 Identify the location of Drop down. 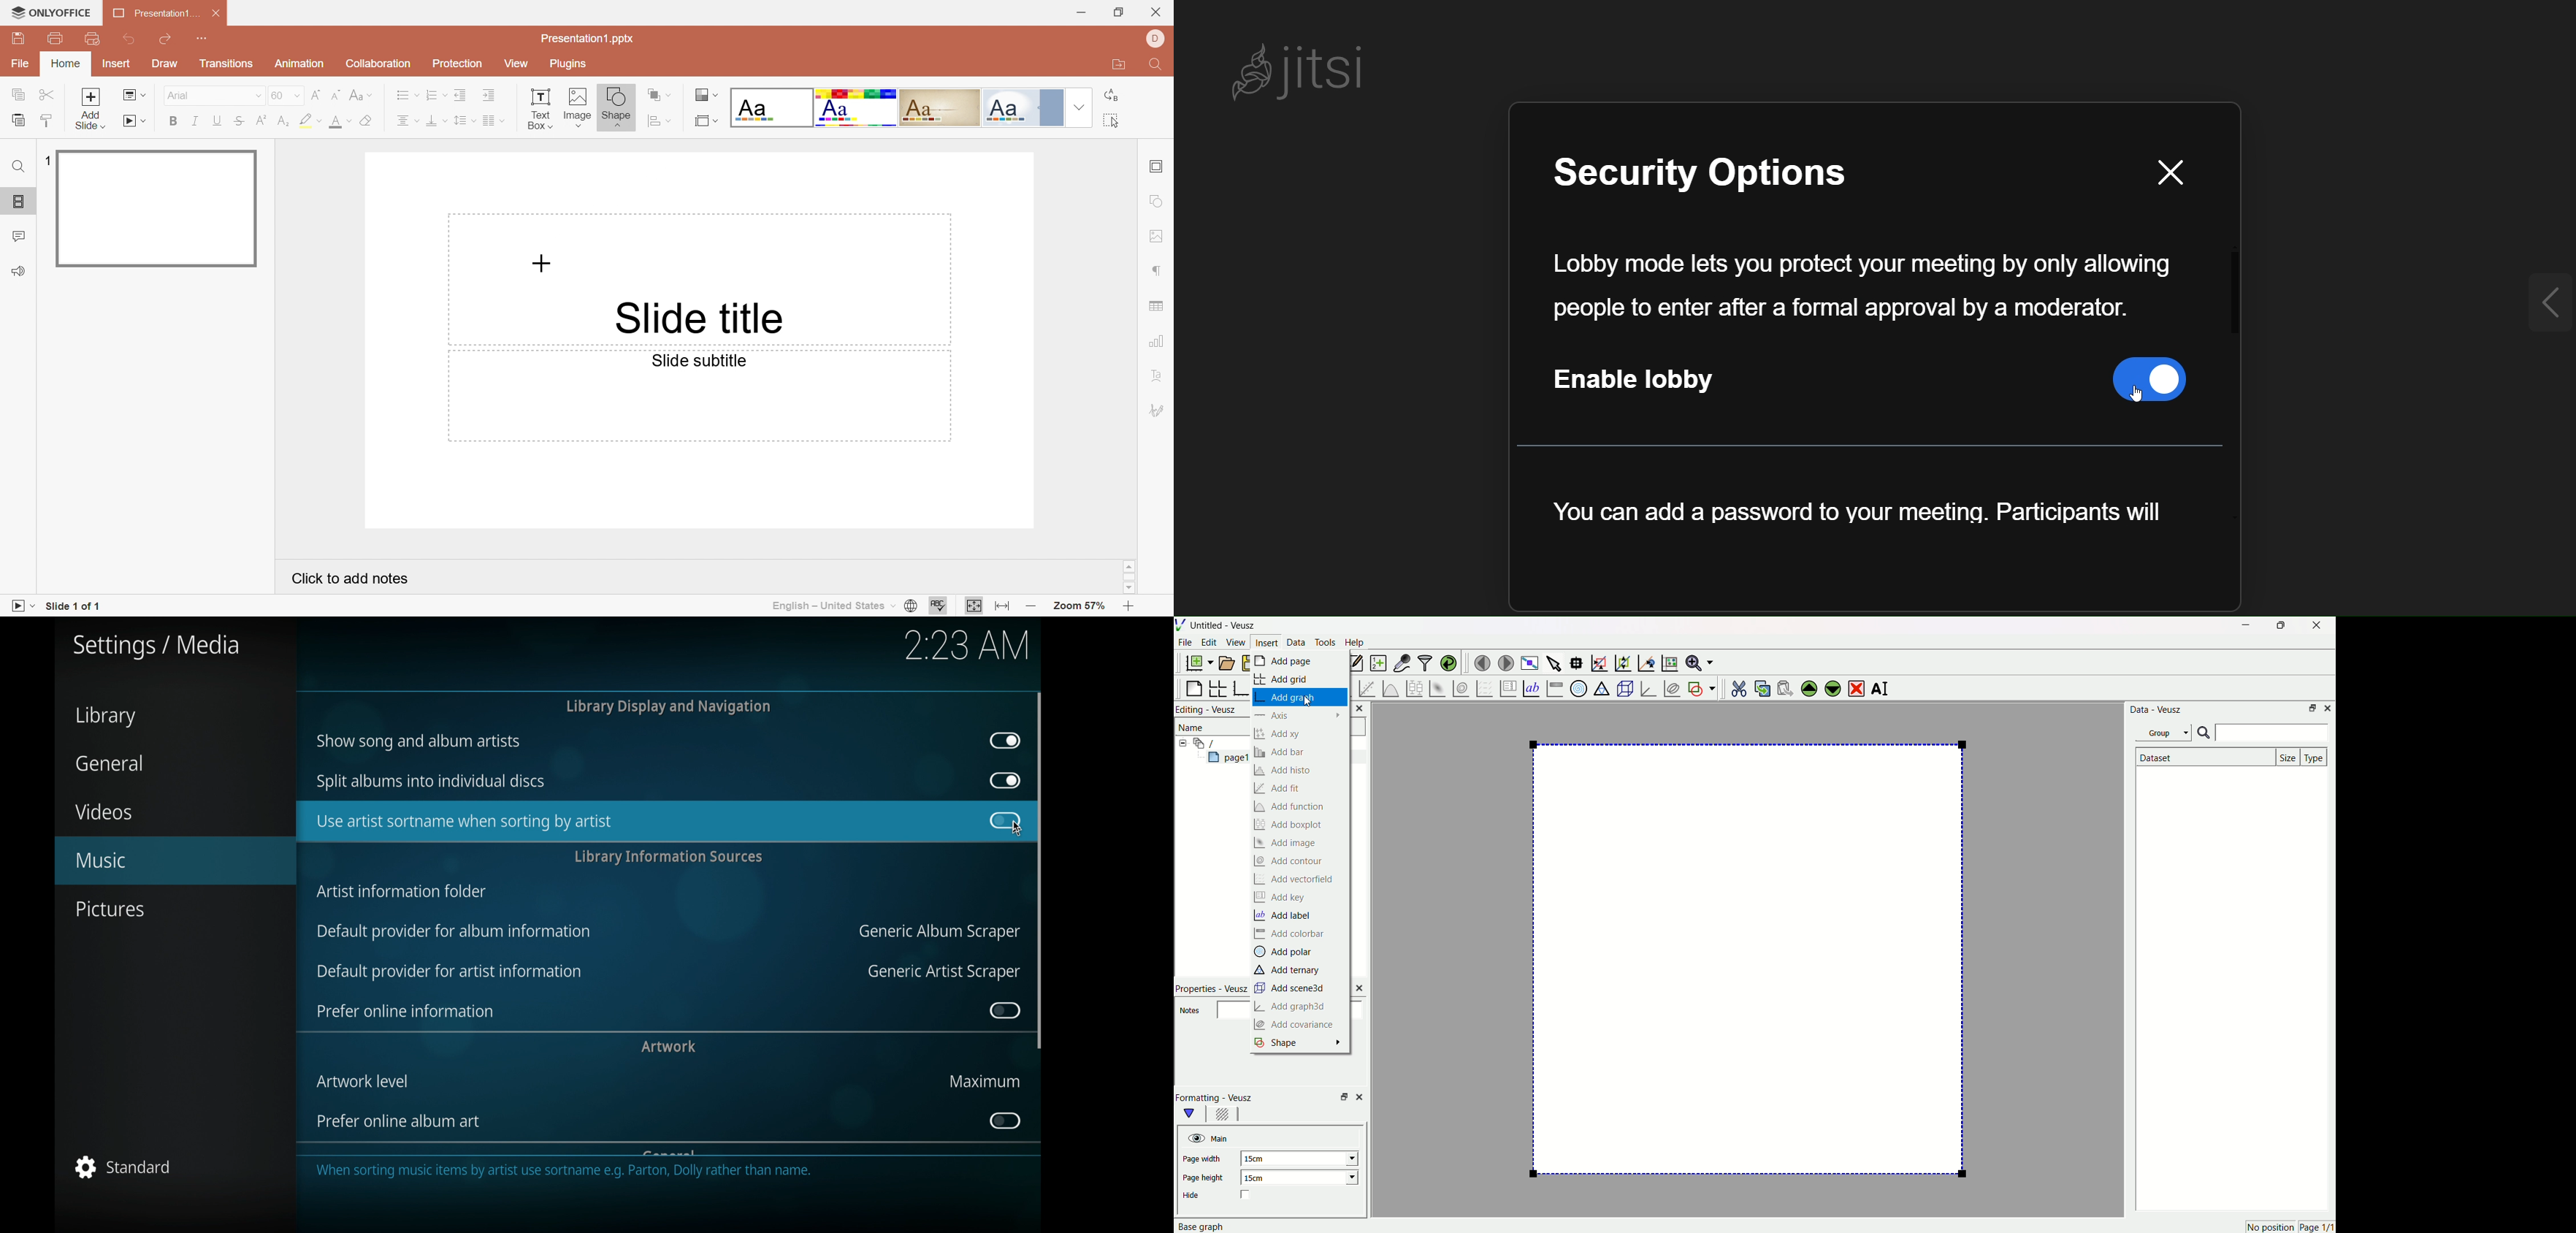
(1081, 107).